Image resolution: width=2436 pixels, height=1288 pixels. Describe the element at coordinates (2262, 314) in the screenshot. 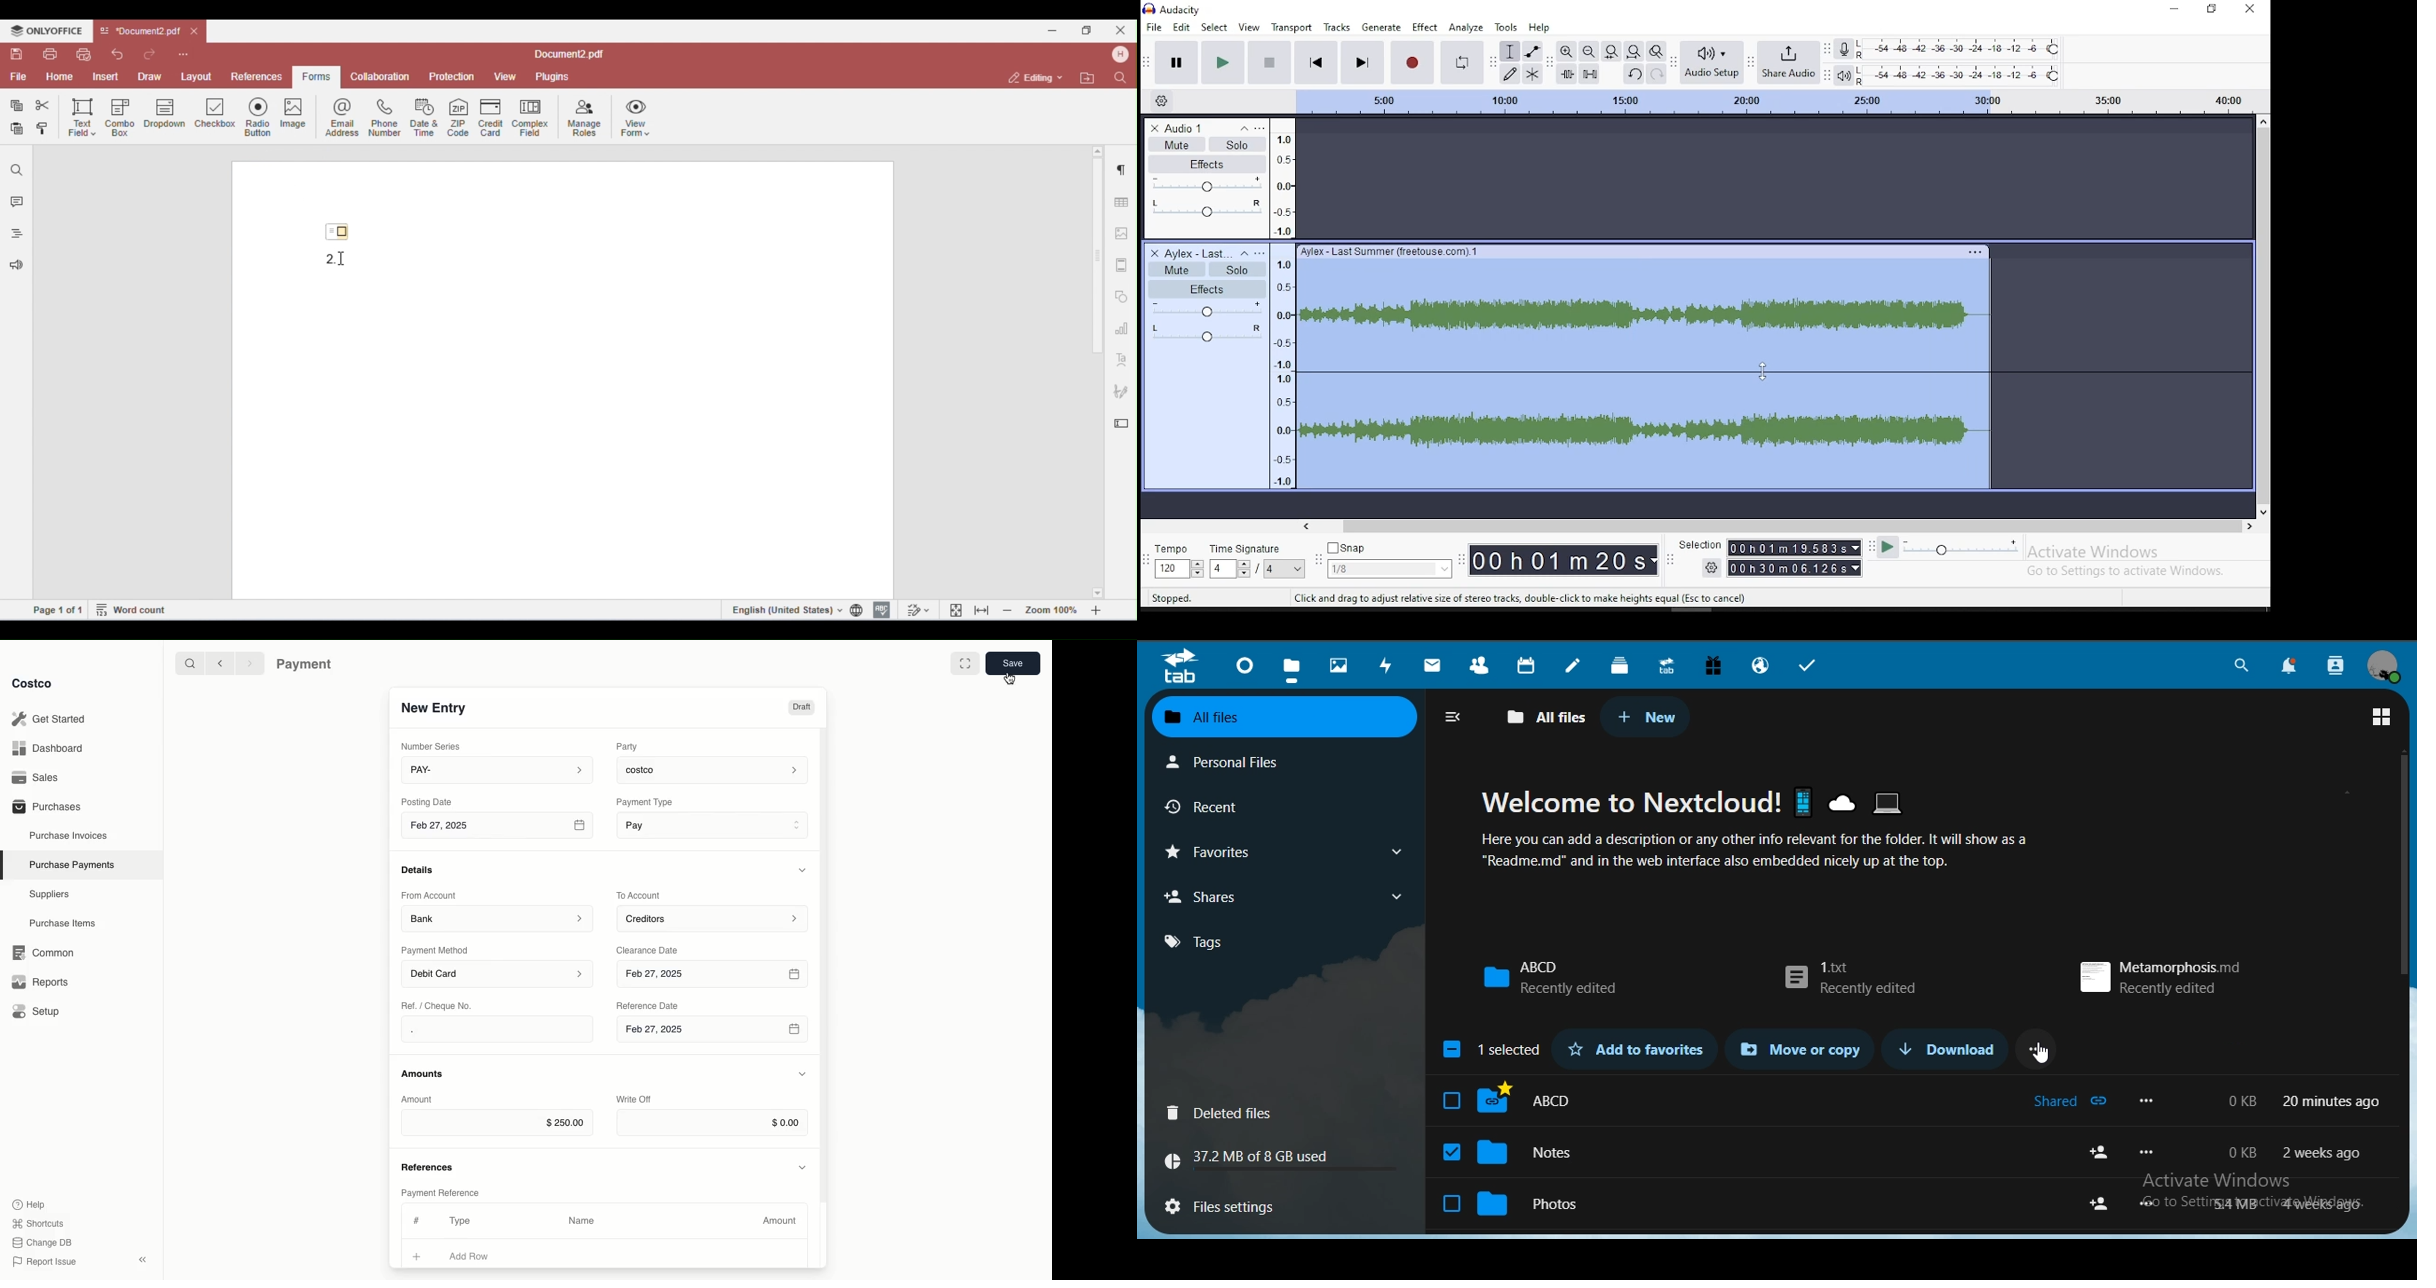

I see `scroll bar` at that location.